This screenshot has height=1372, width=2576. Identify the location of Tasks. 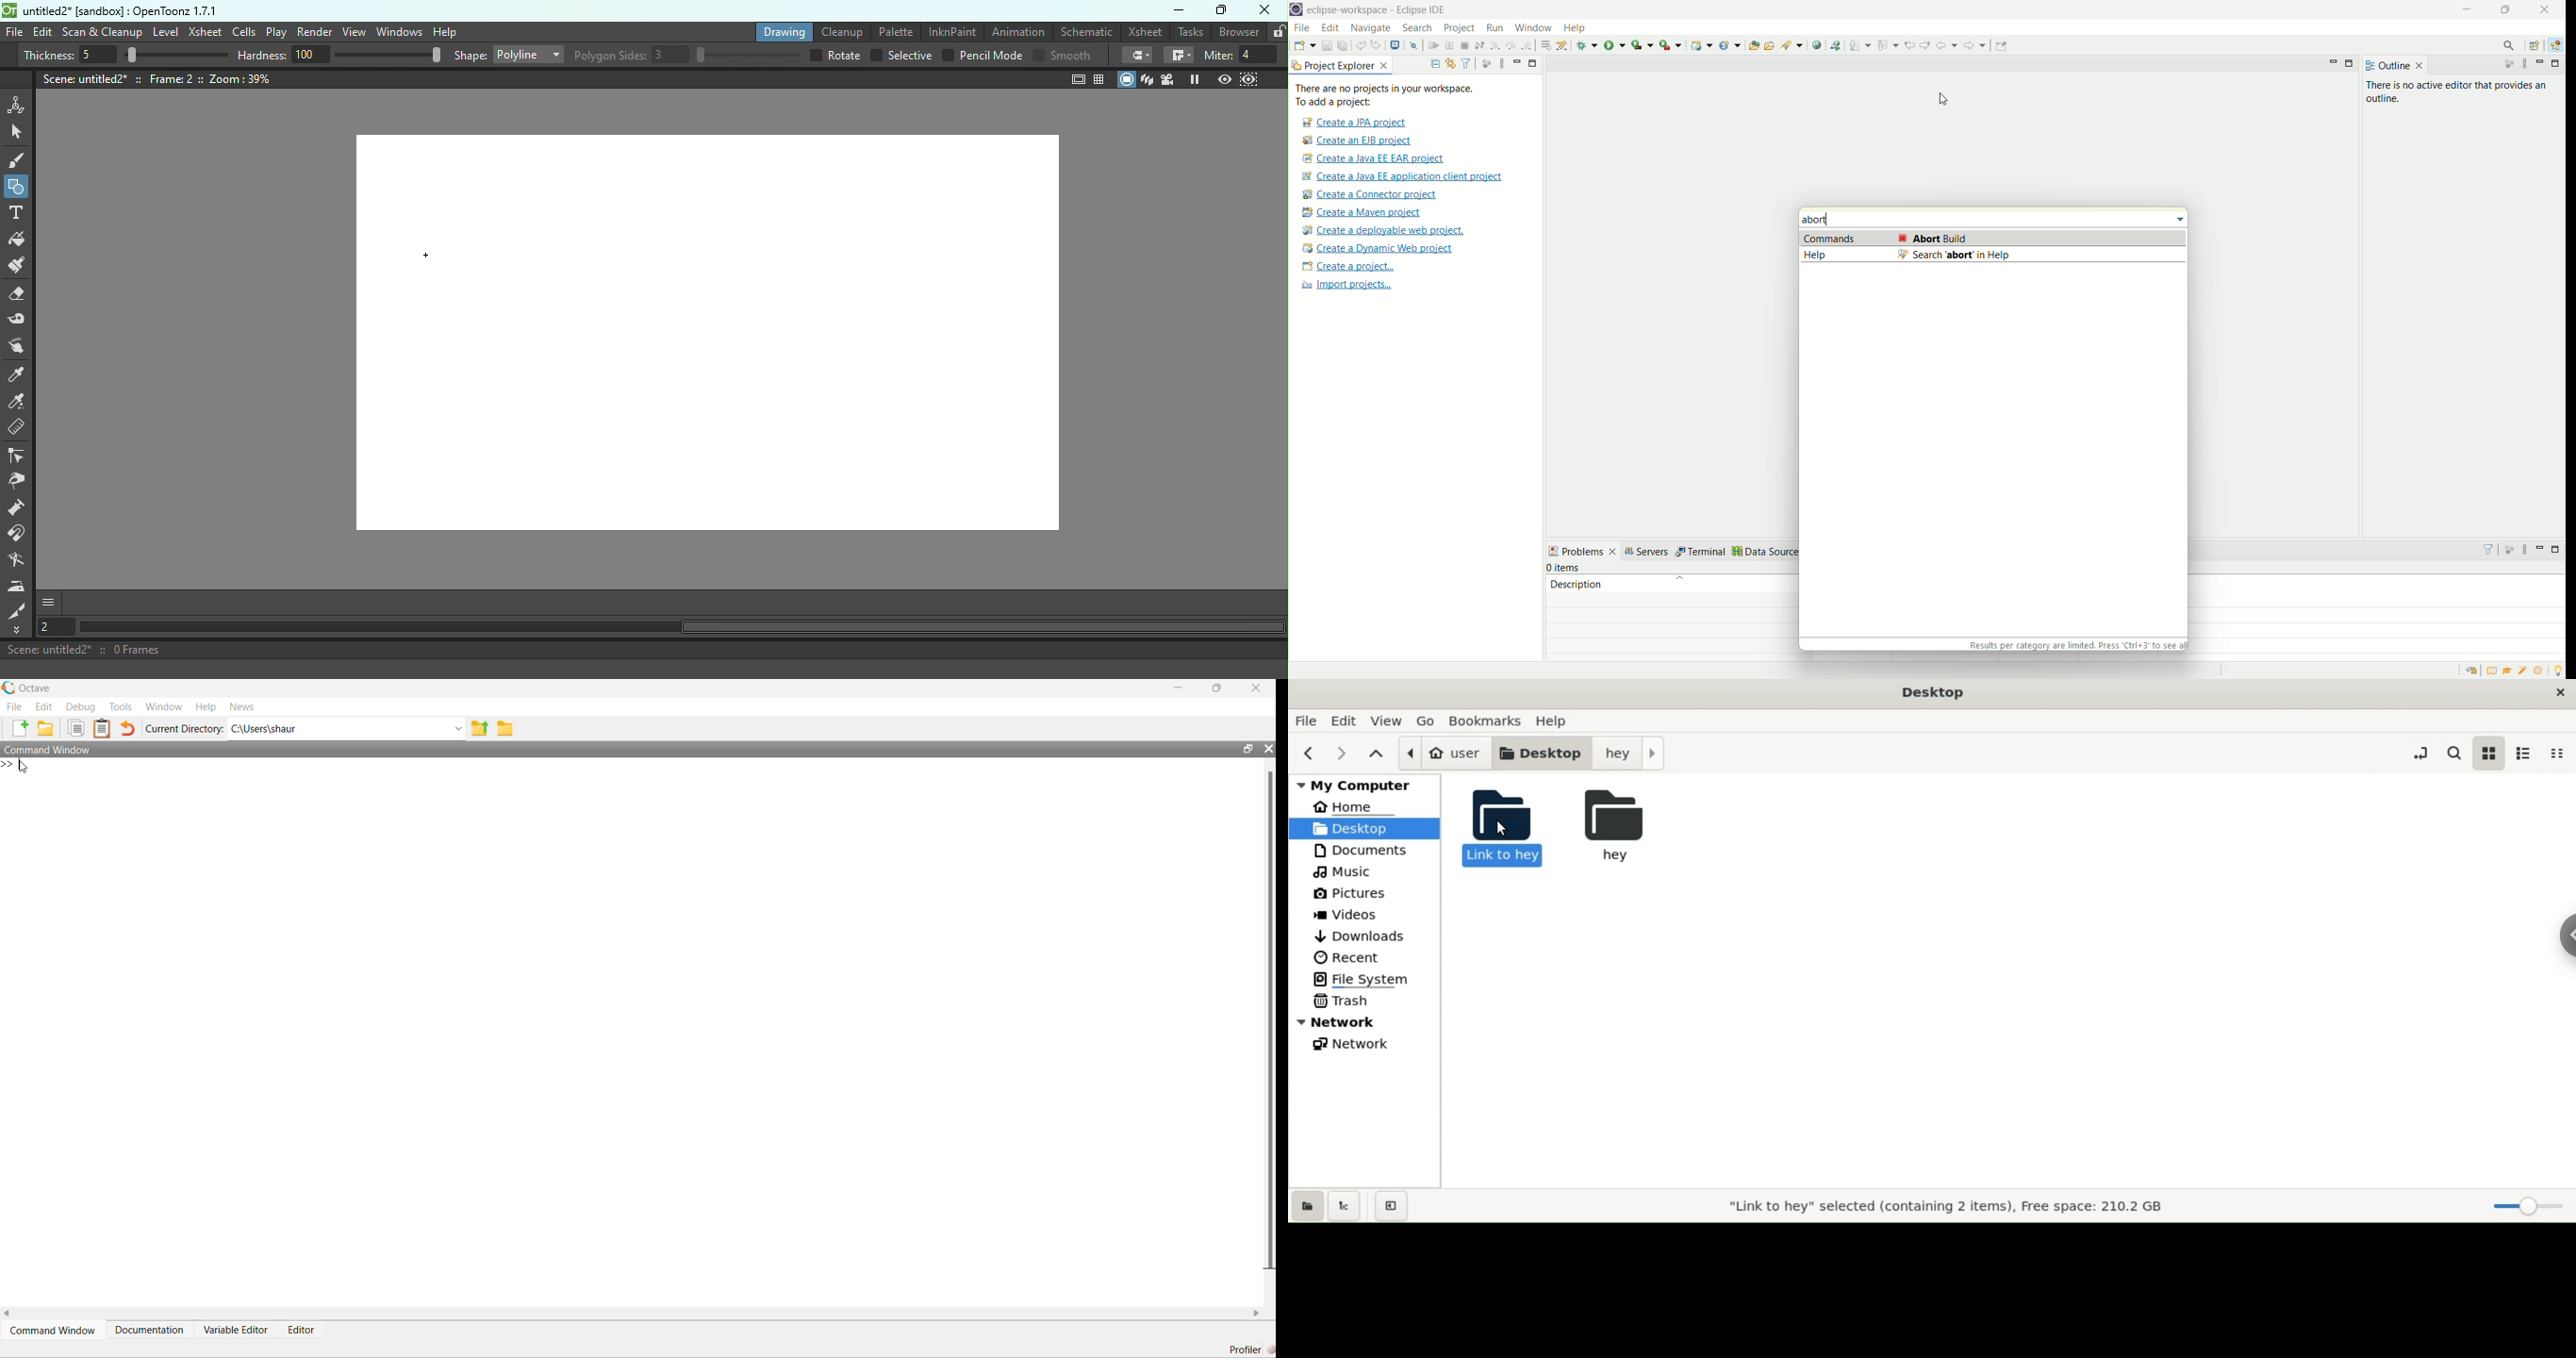
(1191, 32).